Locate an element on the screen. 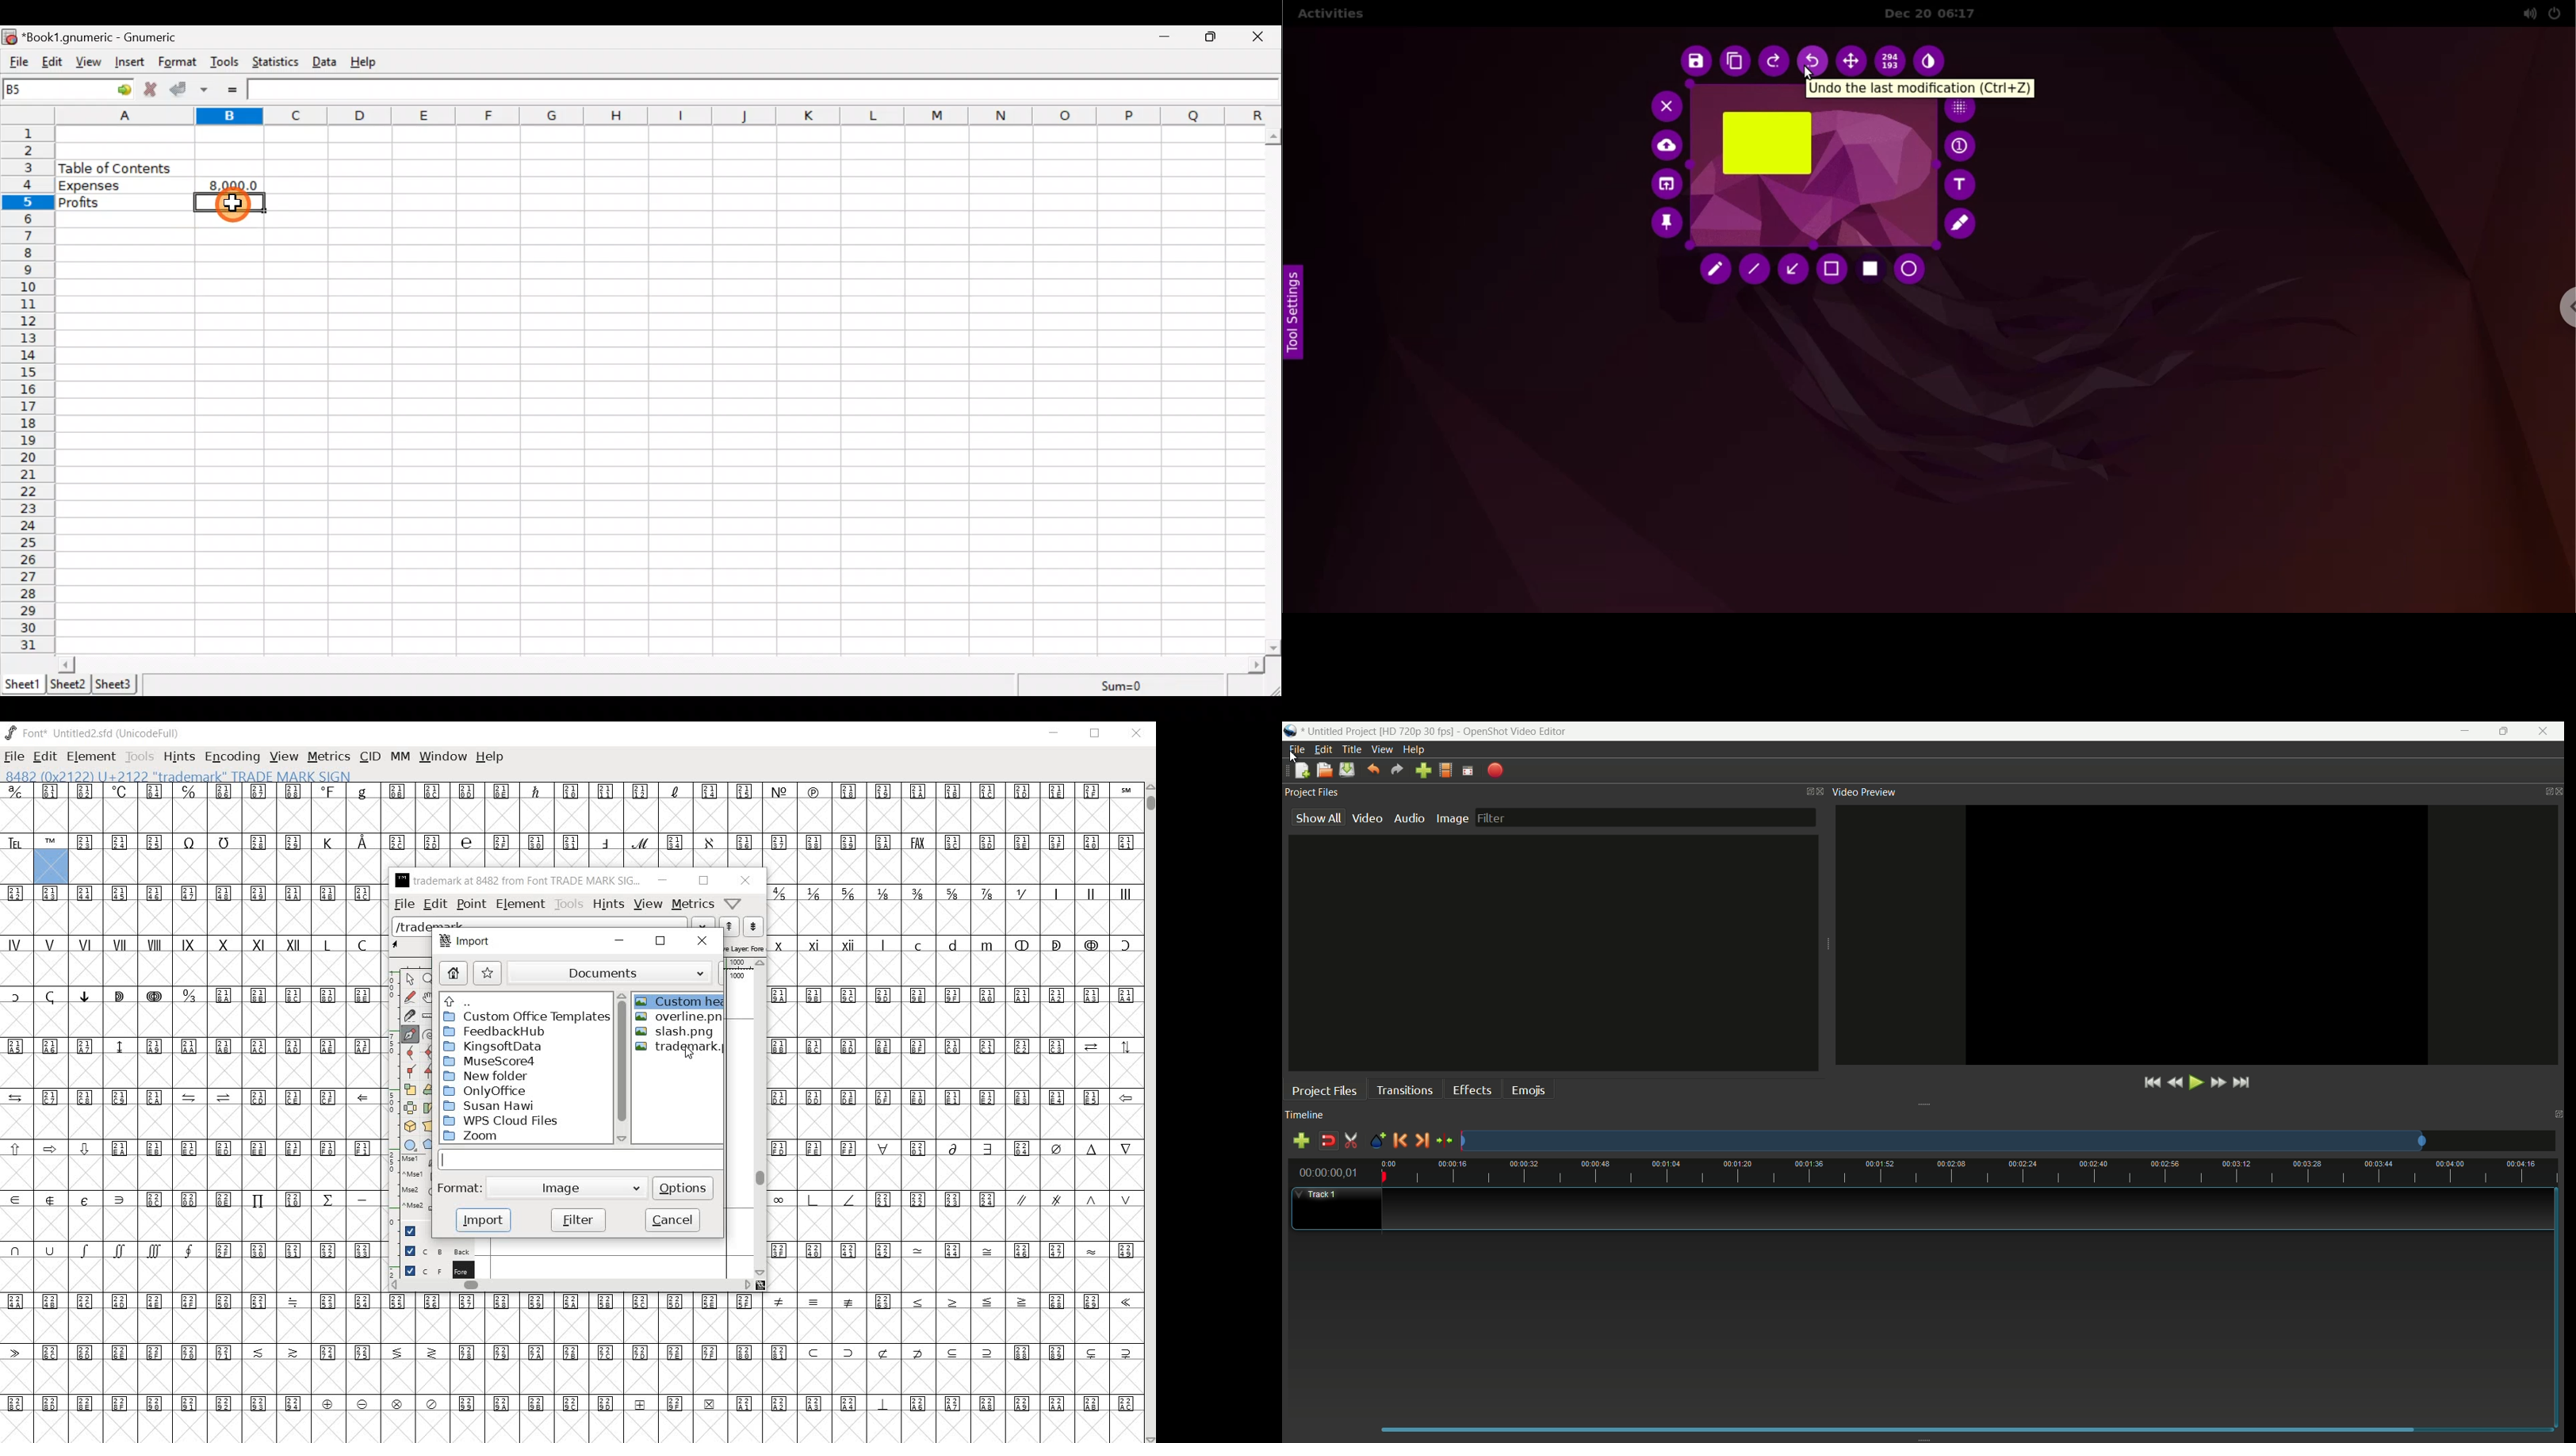 The image size is (2576, 1456). show the previous word on the list is located at coordinates (753, 926).